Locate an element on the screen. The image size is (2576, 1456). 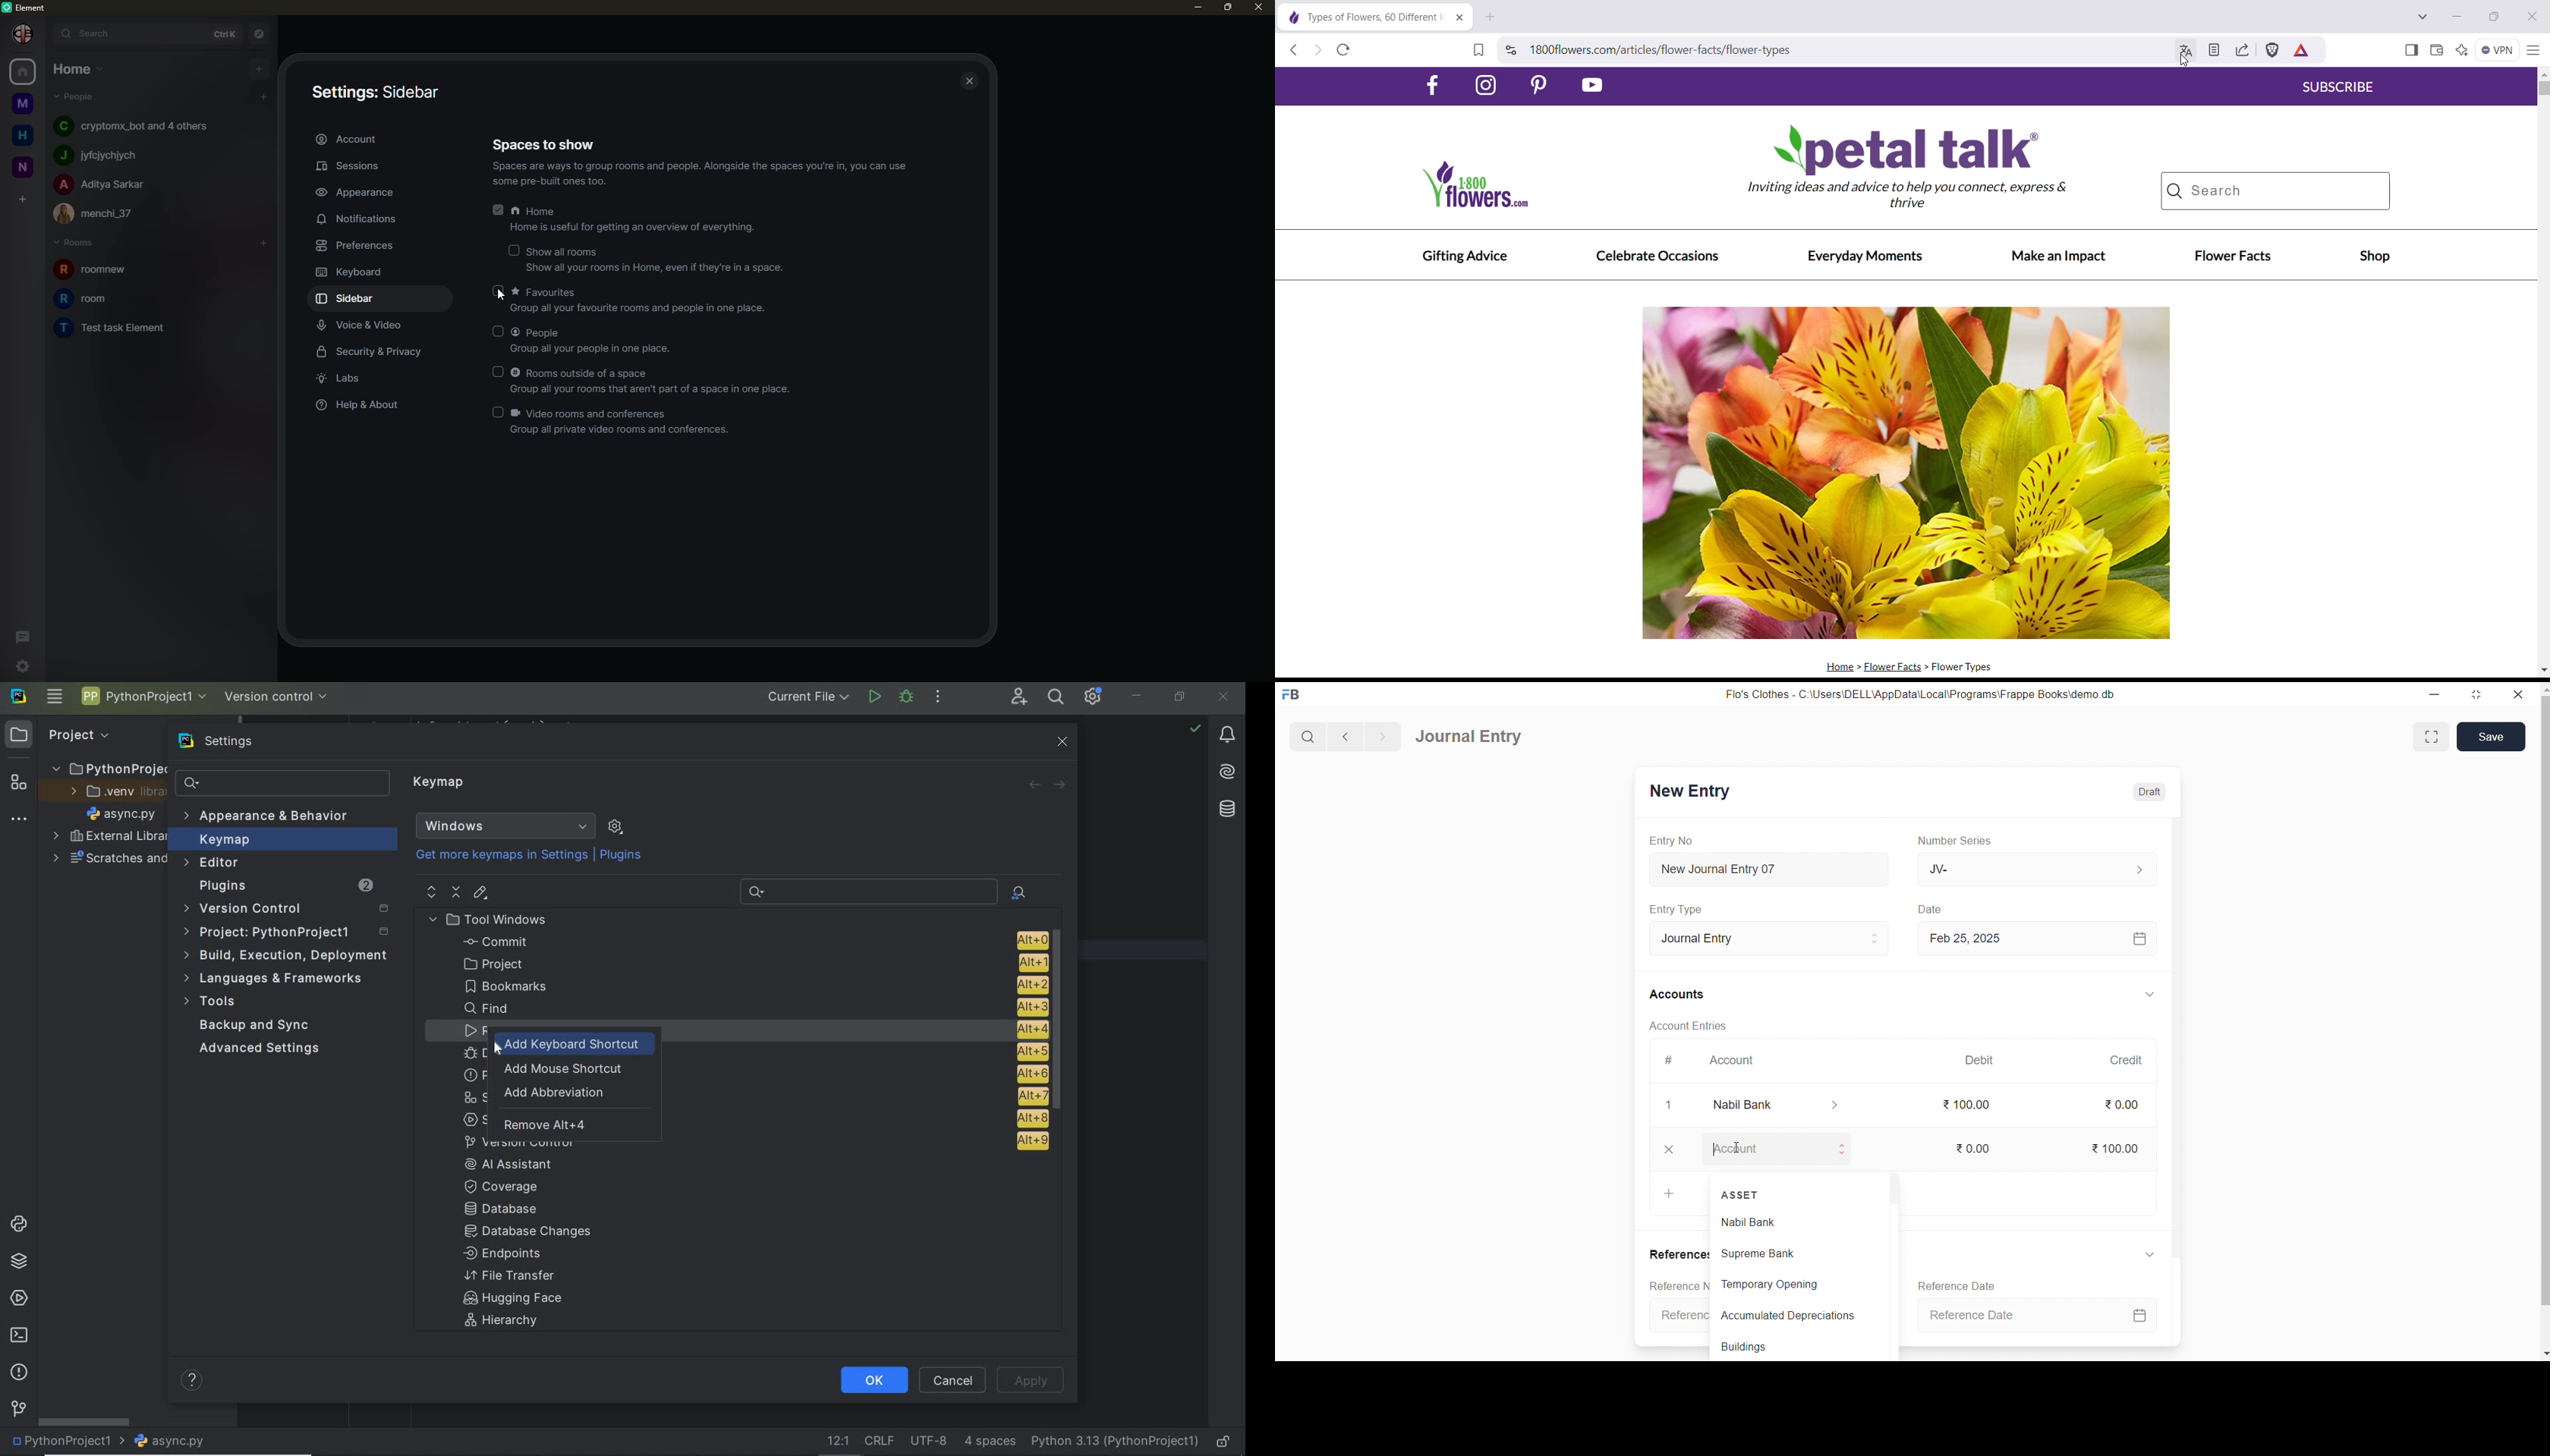
Hugging face is located at coordinates (508, 1300).